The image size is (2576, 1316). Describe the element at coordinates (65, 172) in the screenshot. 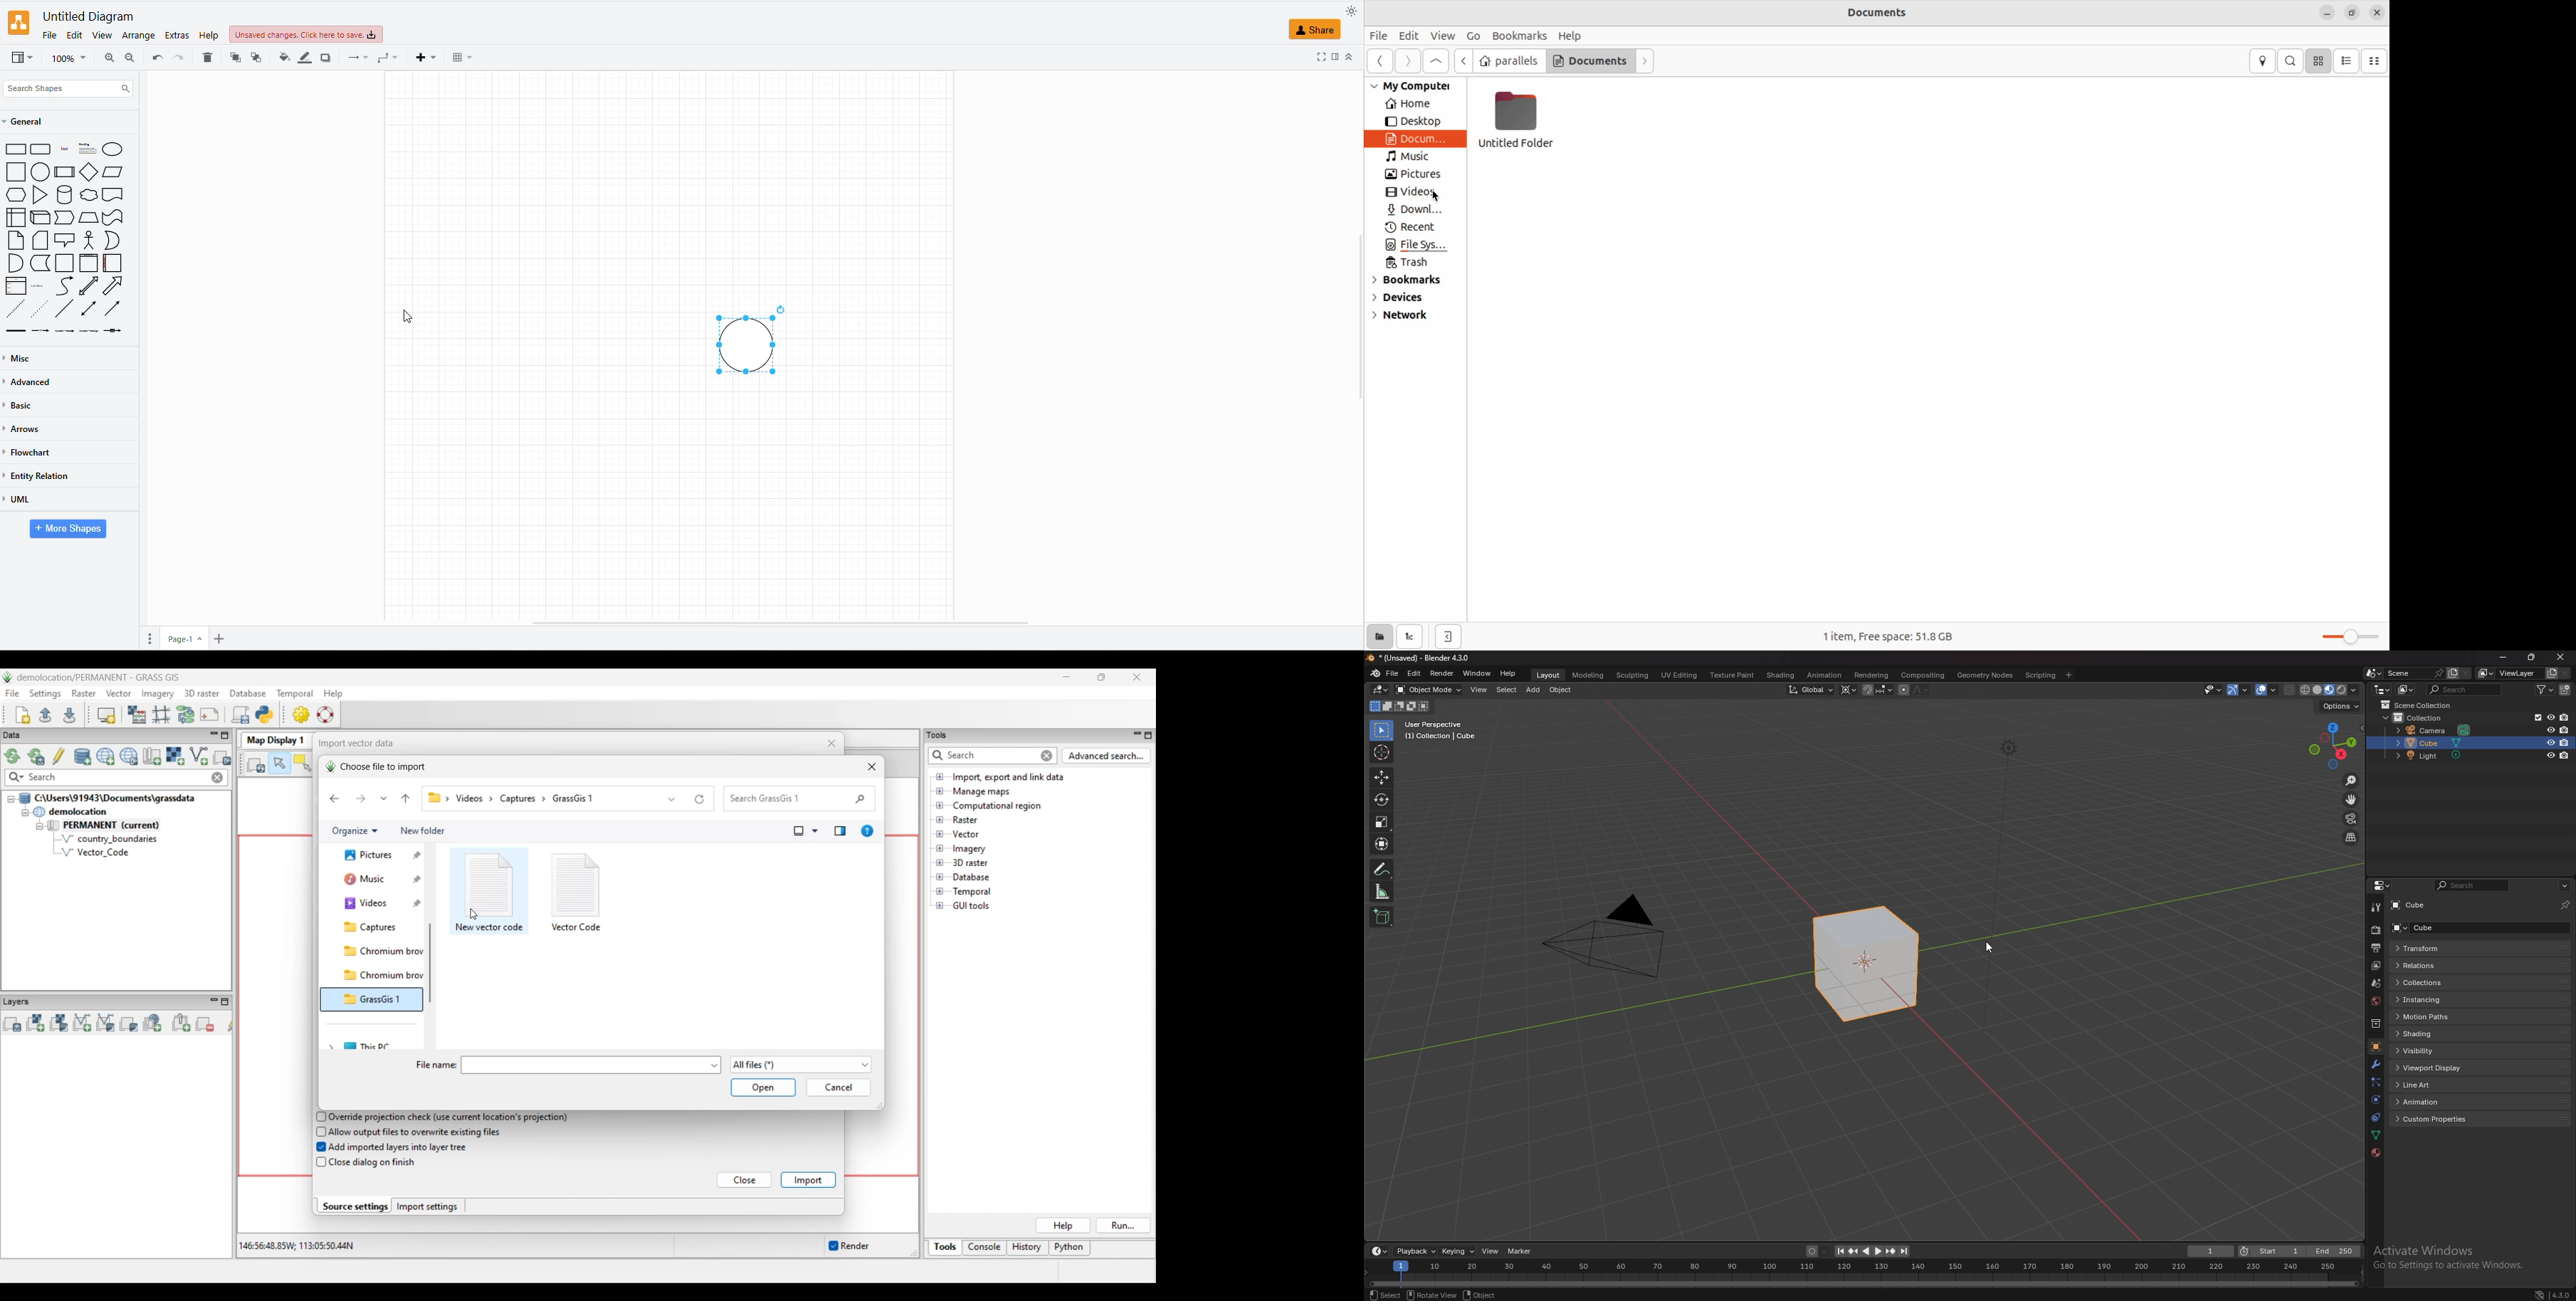

I see `PROCESS` at that location.